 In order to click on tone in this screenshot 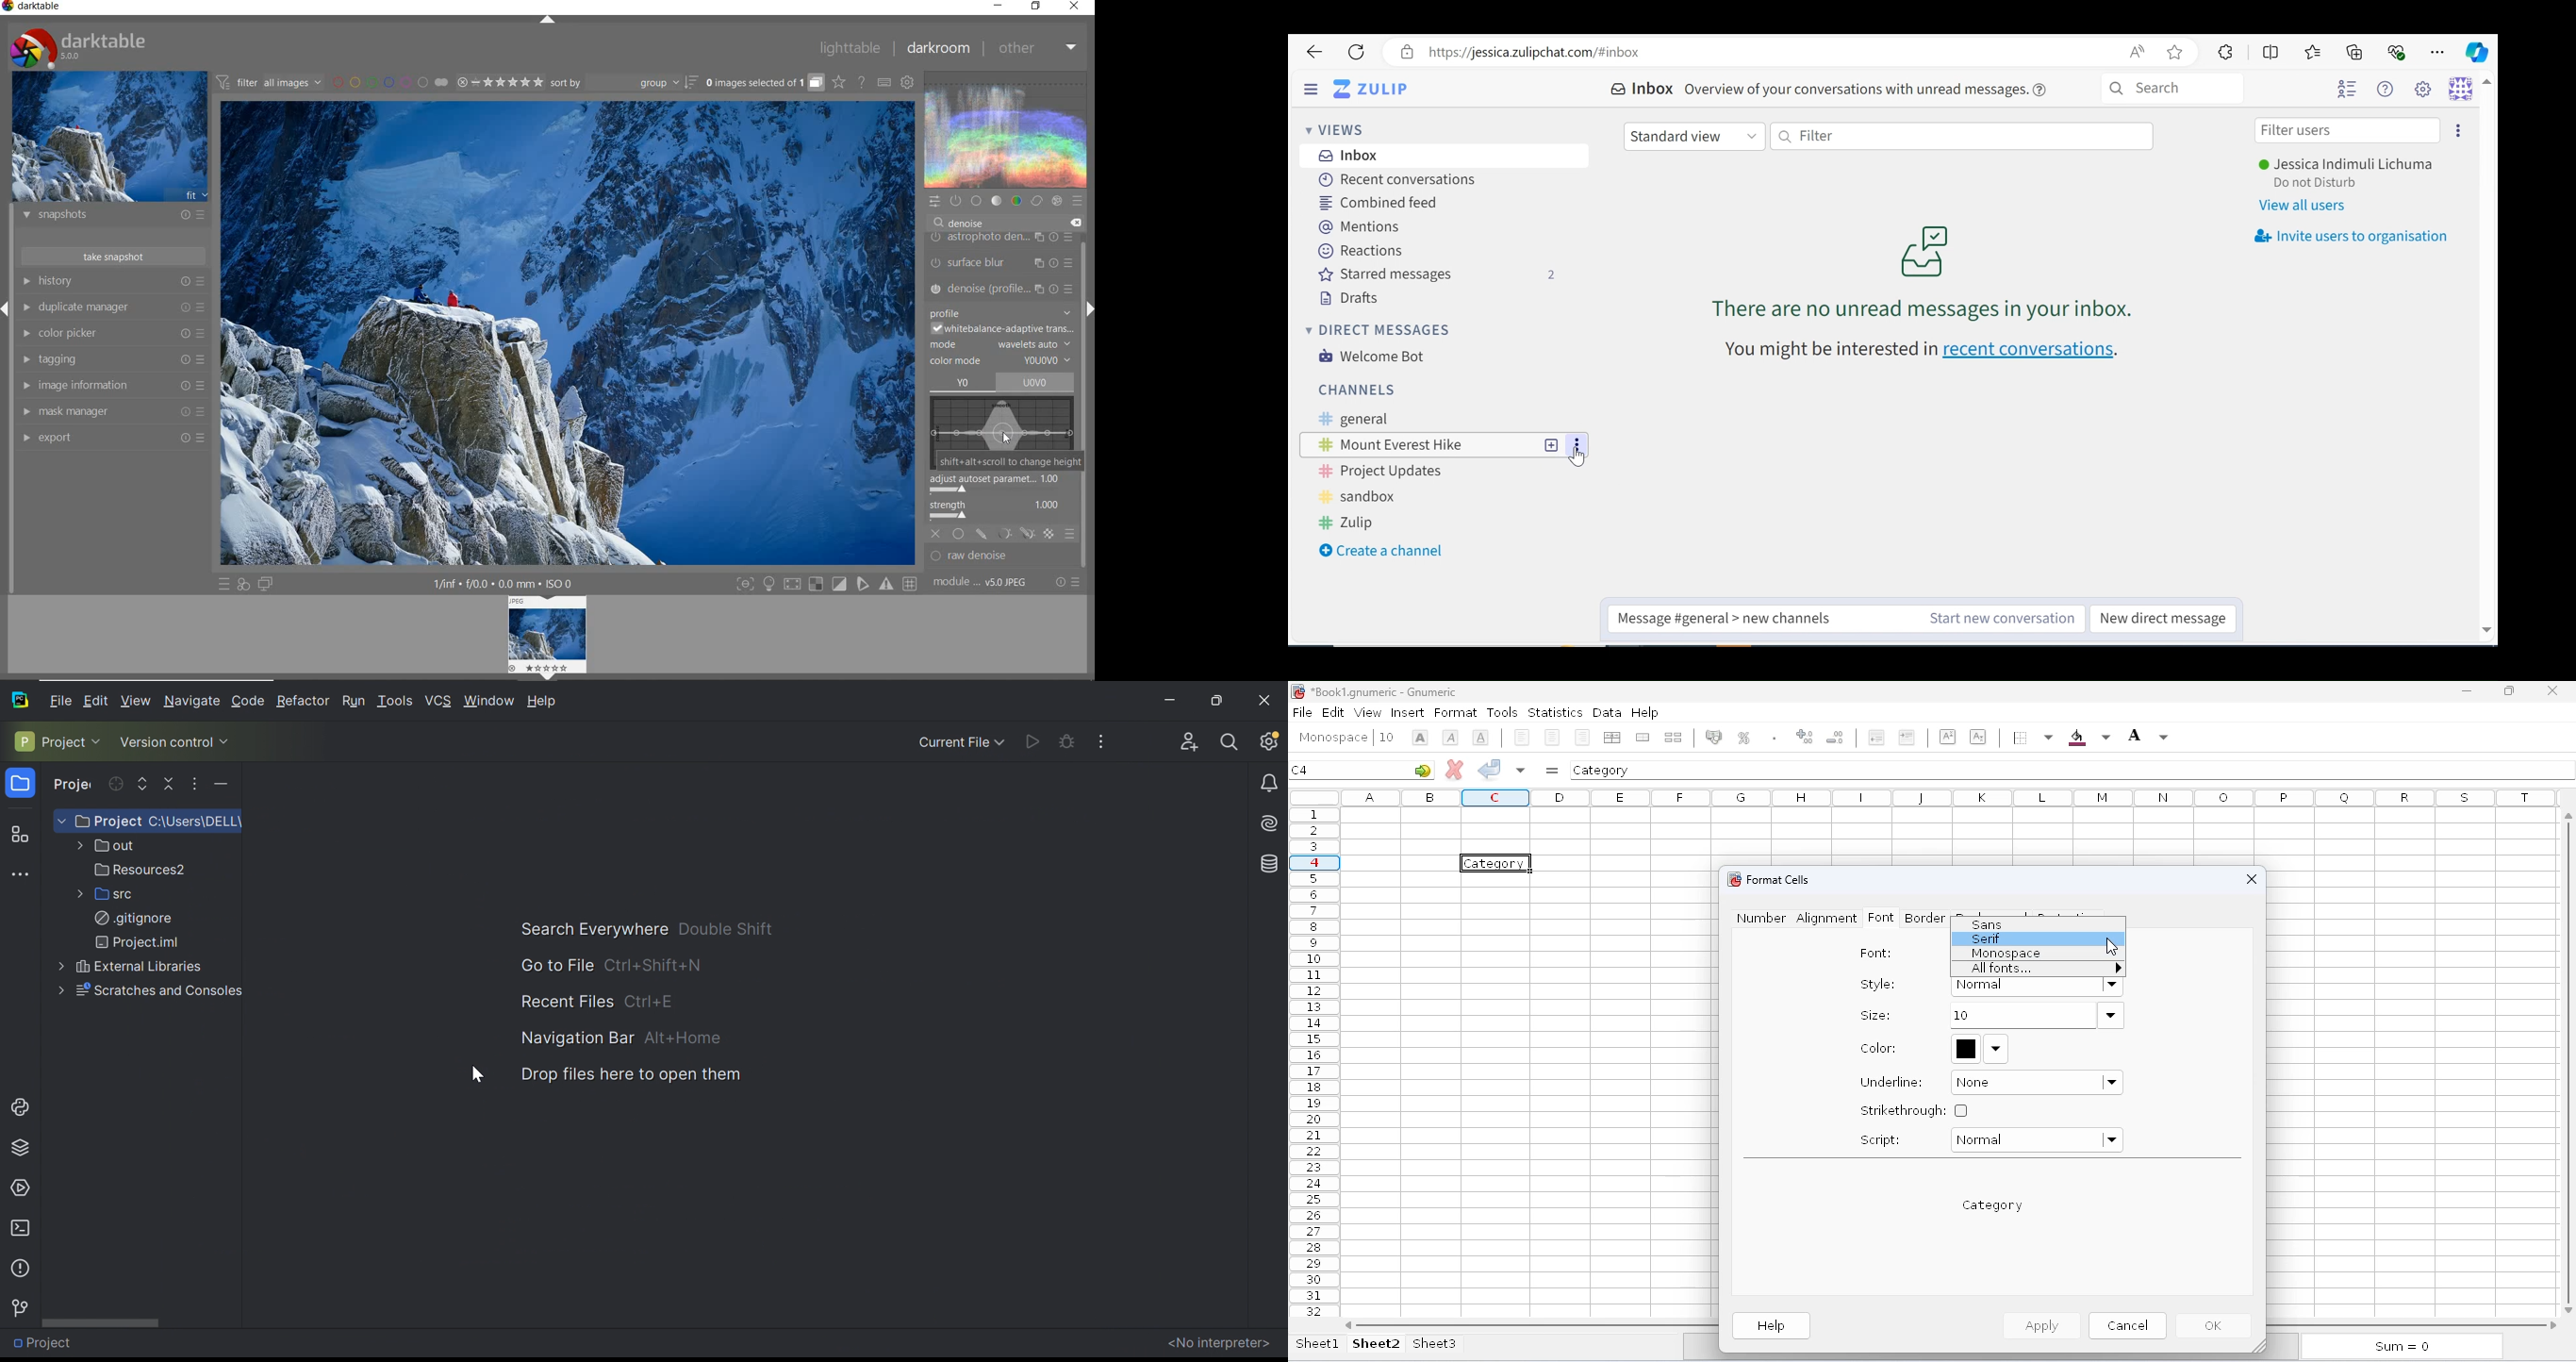, I will do `click(996, 200)`.